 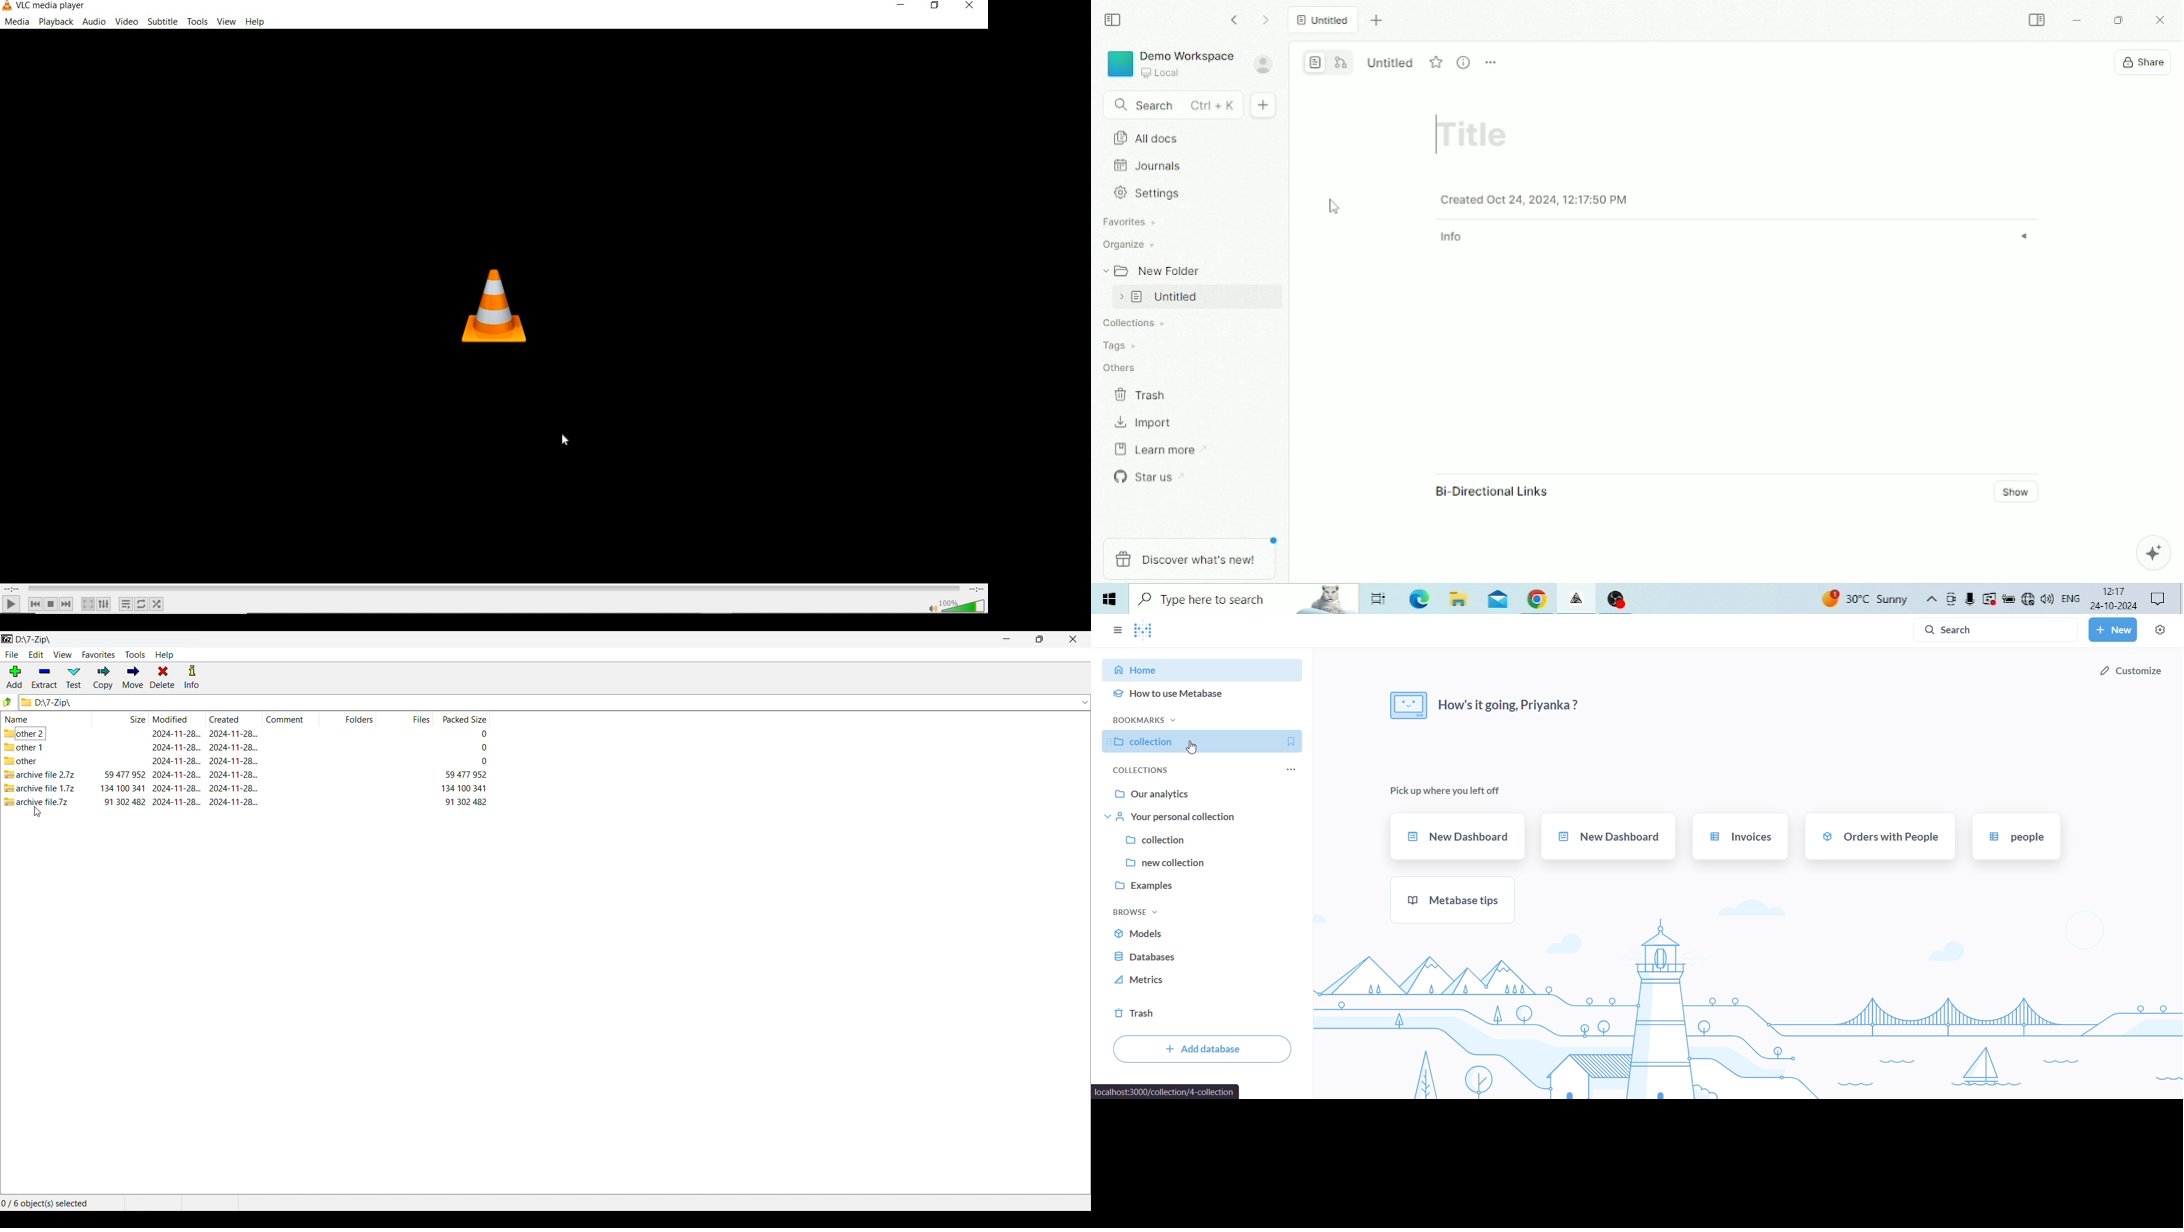 I want to click on View Info, so click(x=1464, y=63).